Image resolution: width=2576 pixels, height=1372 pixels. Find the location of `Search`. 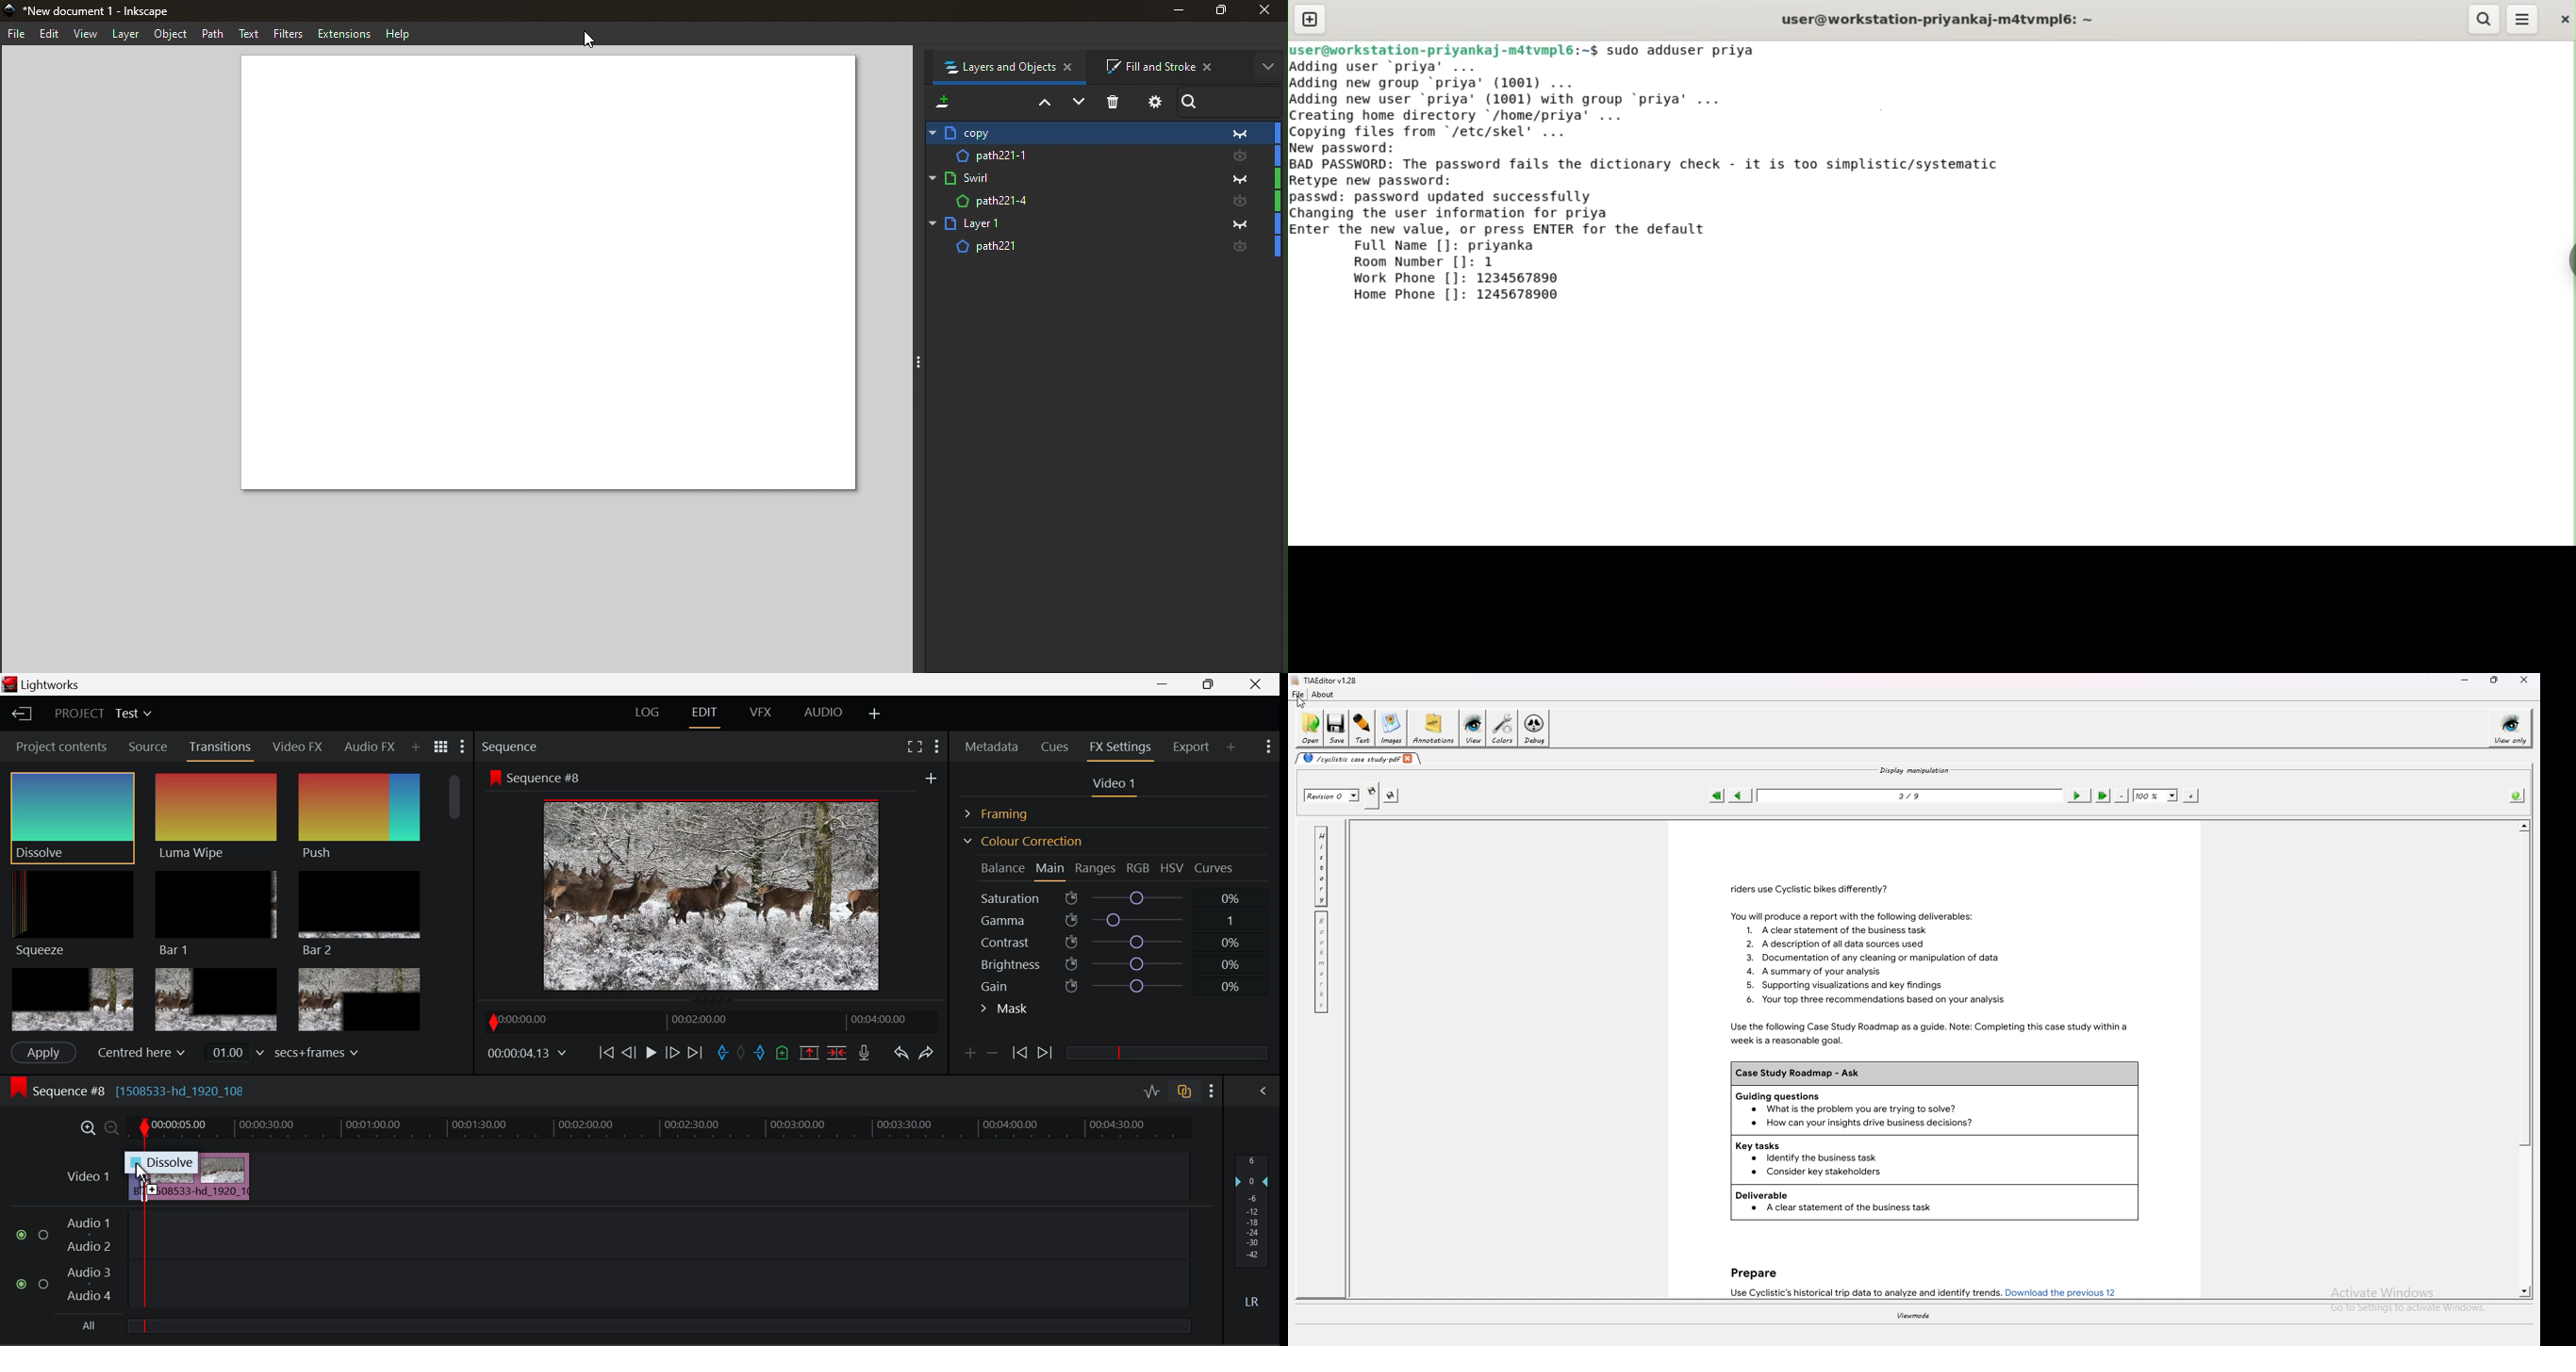

Search is located at coordinates (420, 747).